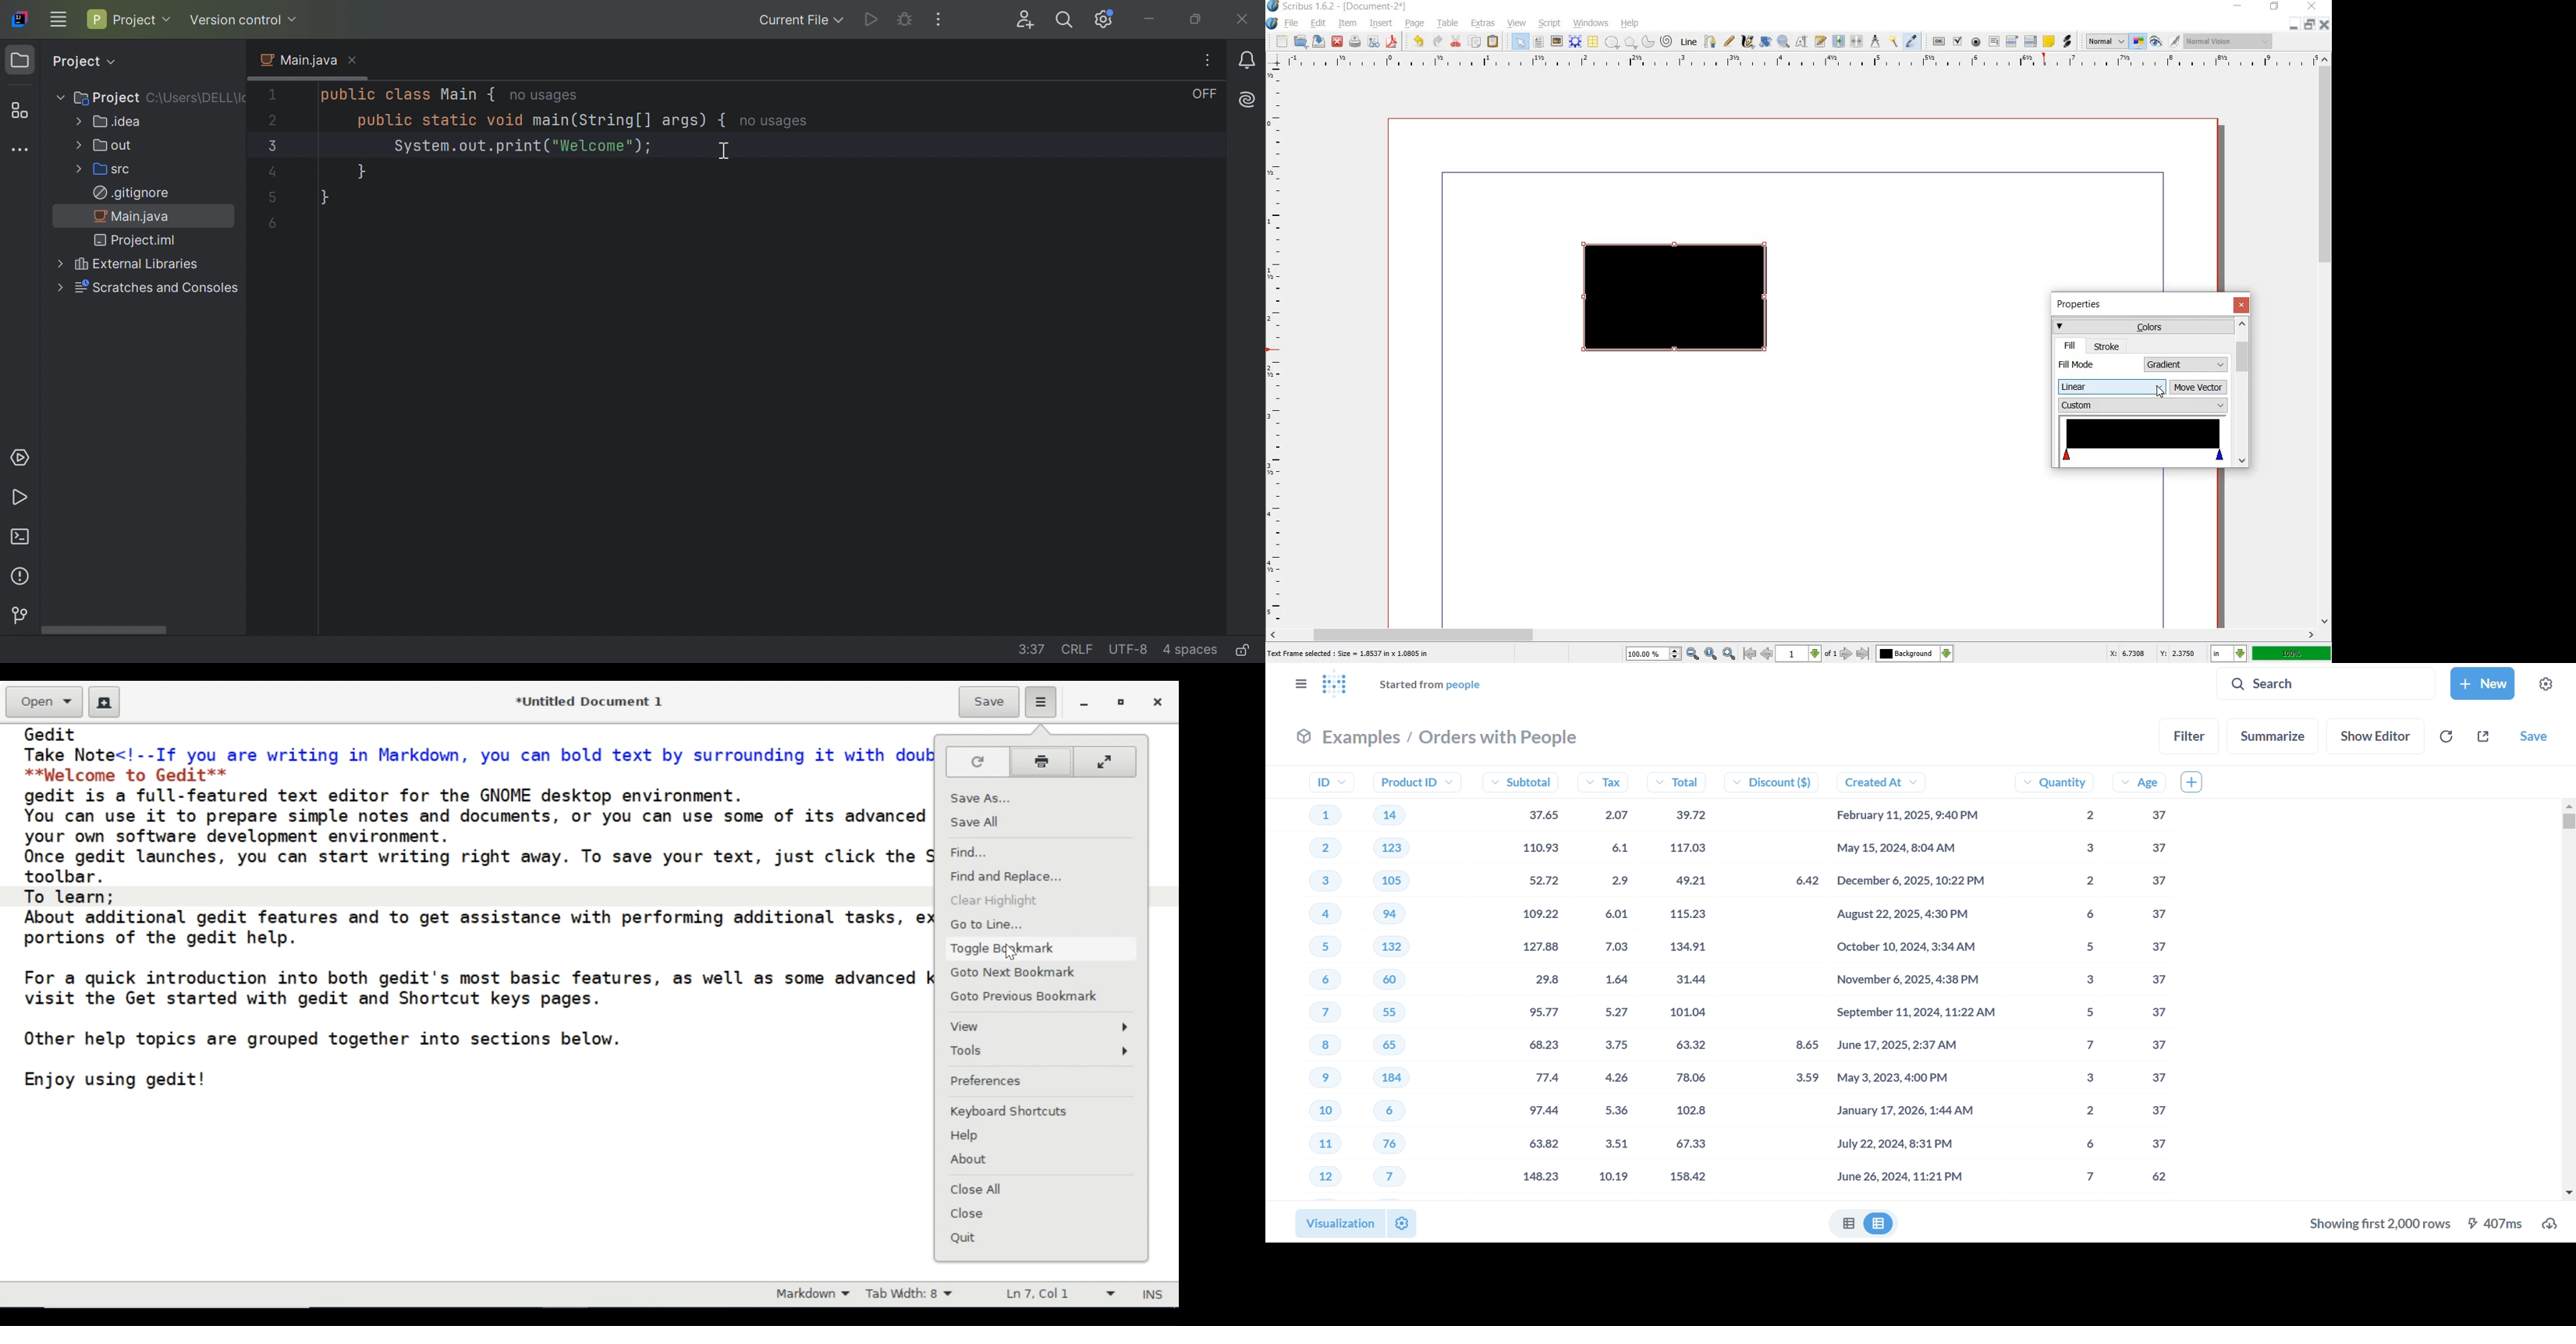  What do you see at coordinates (987, 1082) in the screenshot?
I see `Preferences` at bounding box center [987, 1082].